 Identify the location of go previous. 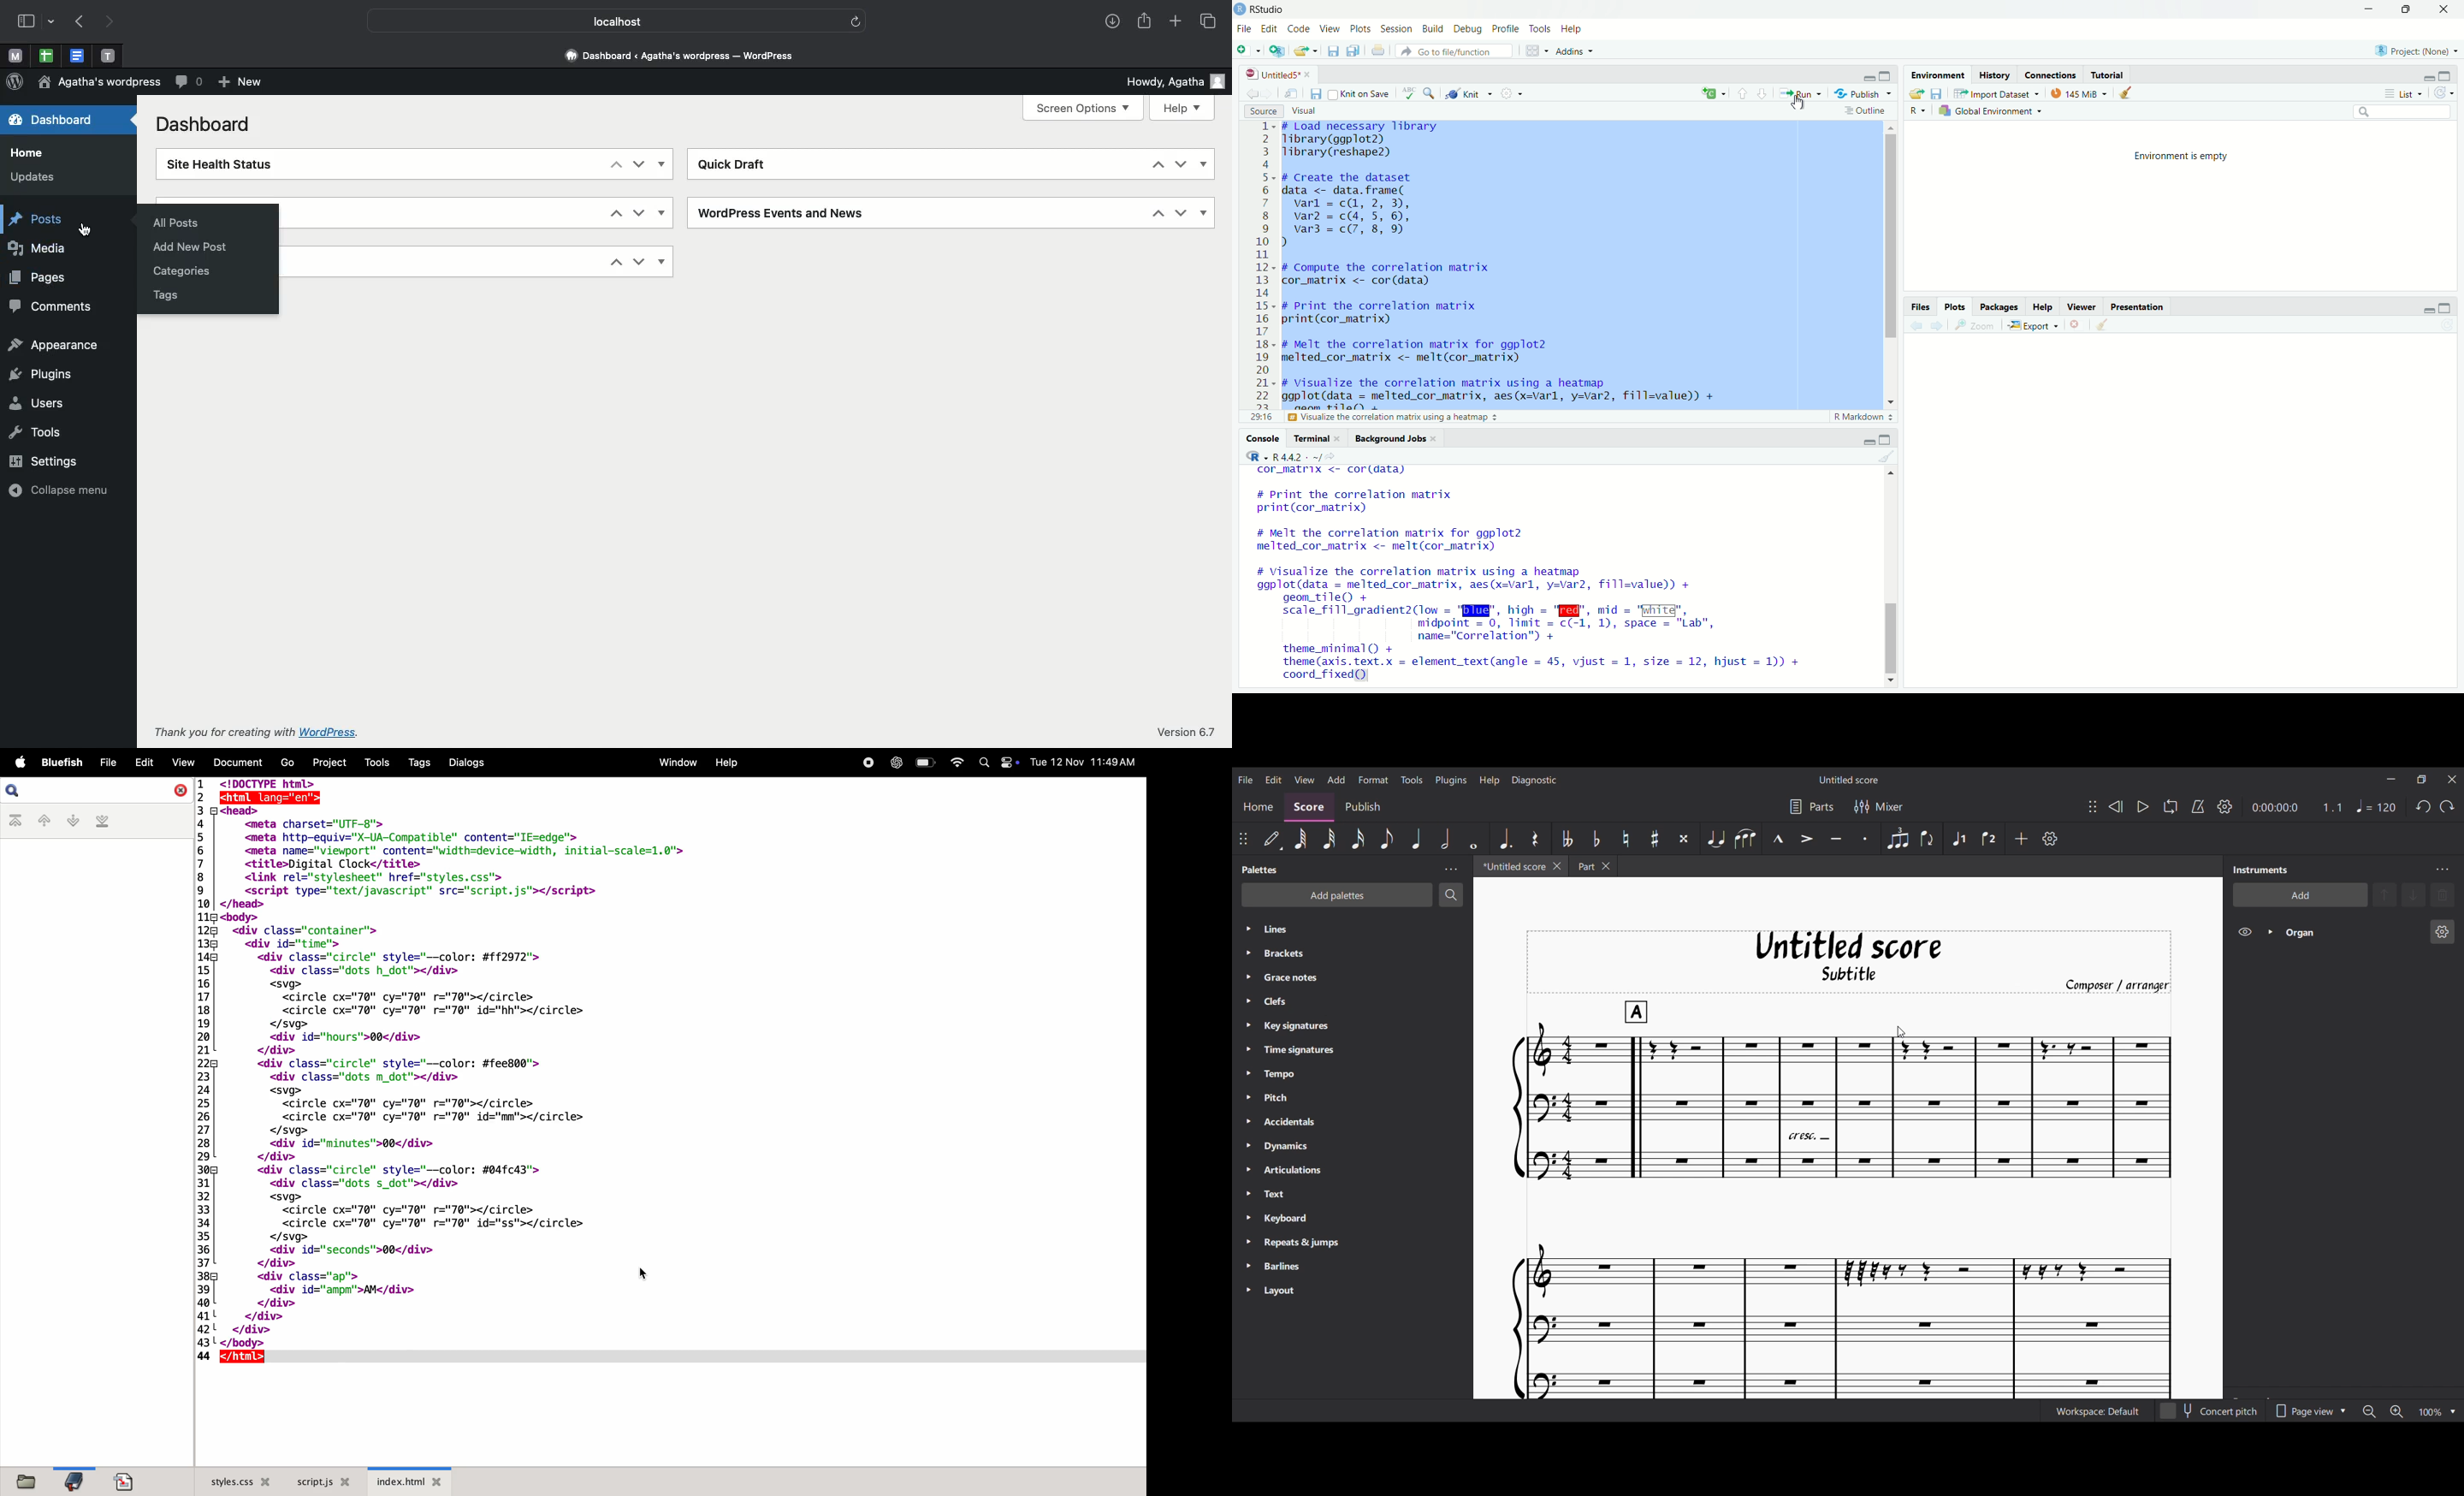
(1252, 92).